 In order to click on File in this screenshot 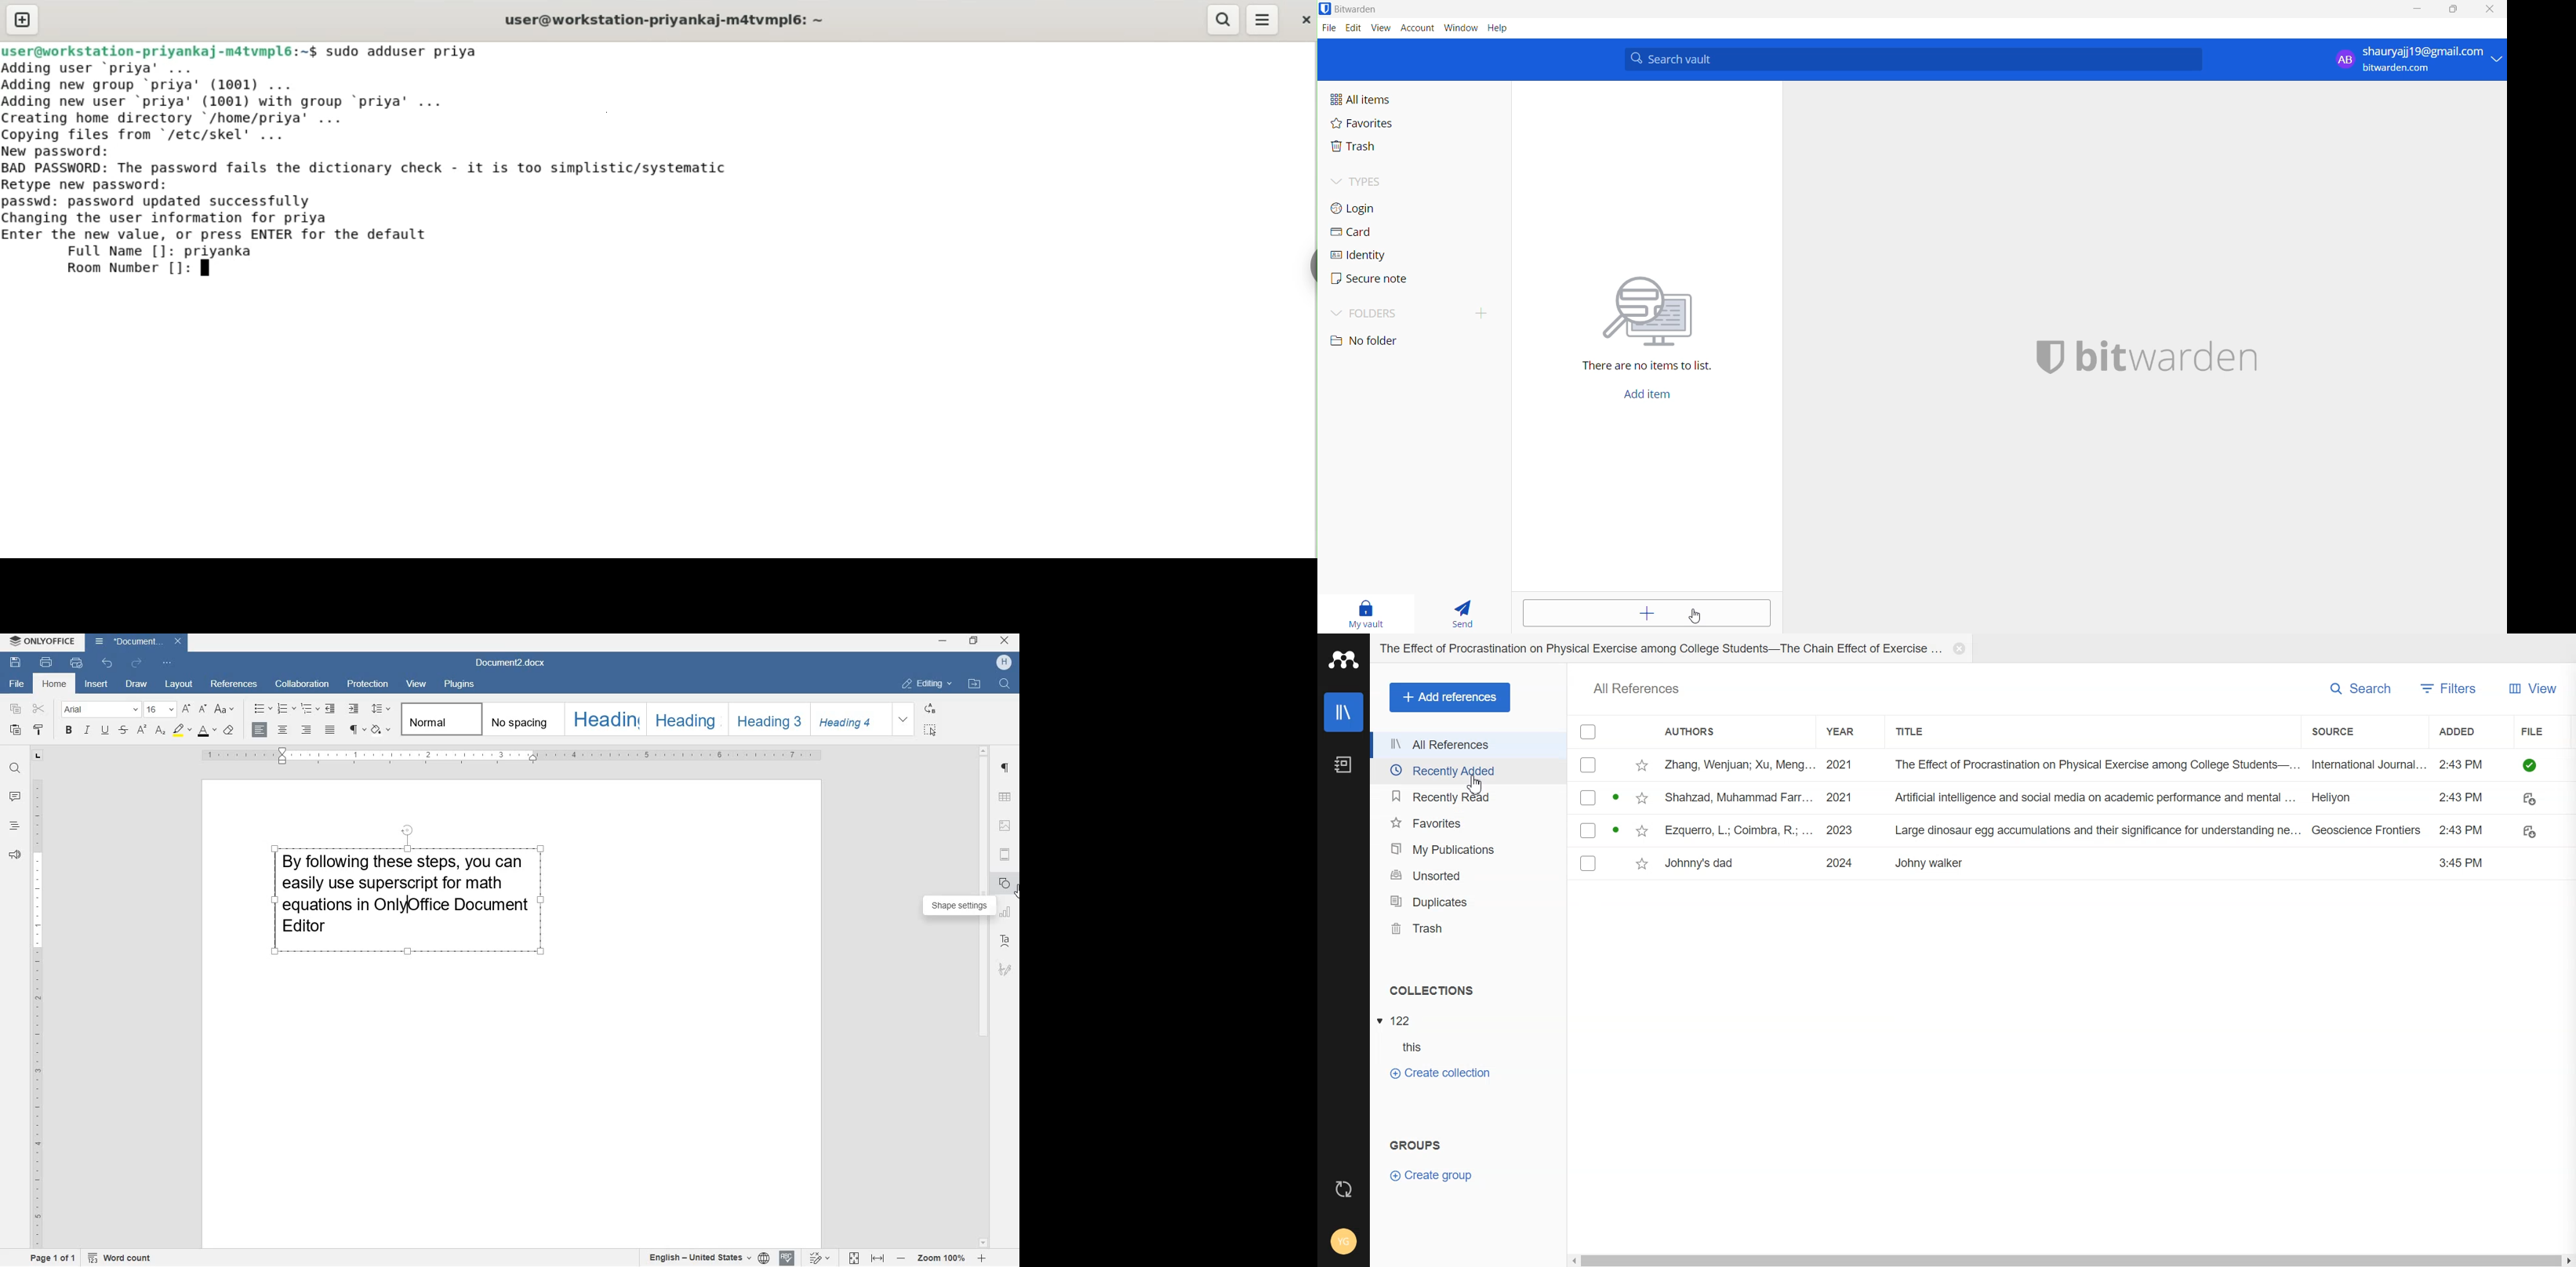, I will do `click(2074, 864)`.